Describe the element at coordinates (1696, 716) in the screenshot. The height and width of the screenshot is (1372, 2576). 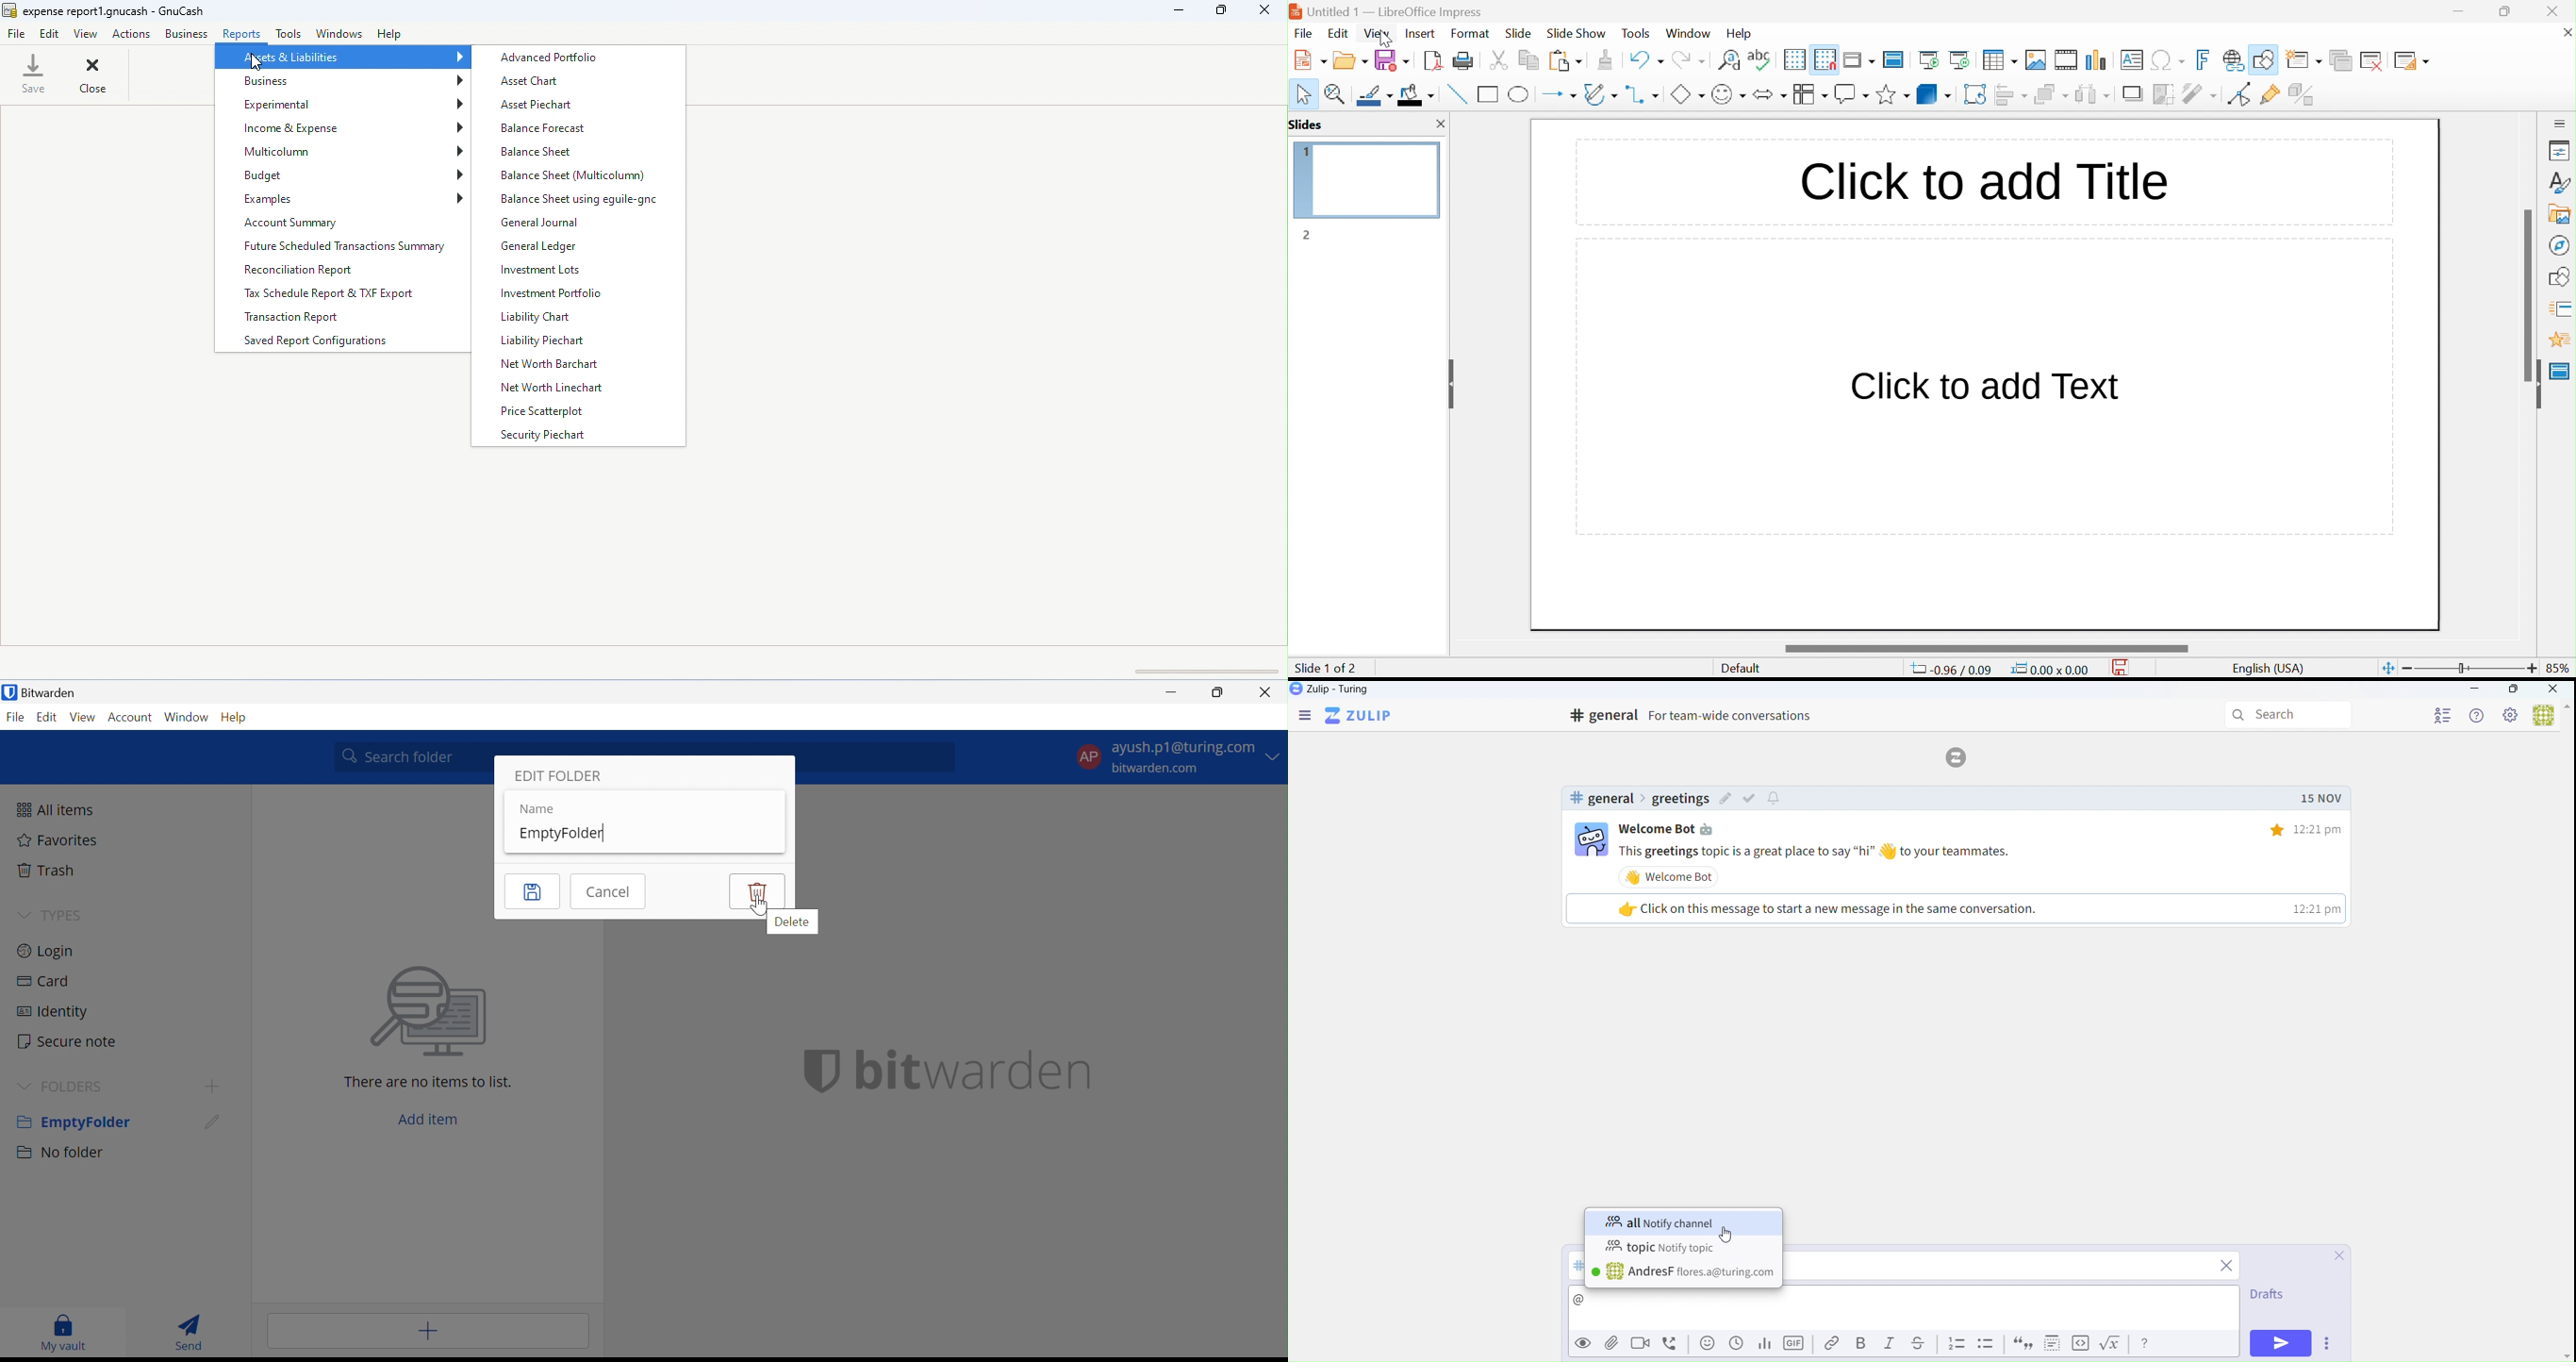
I see `General Tittle` at that location.